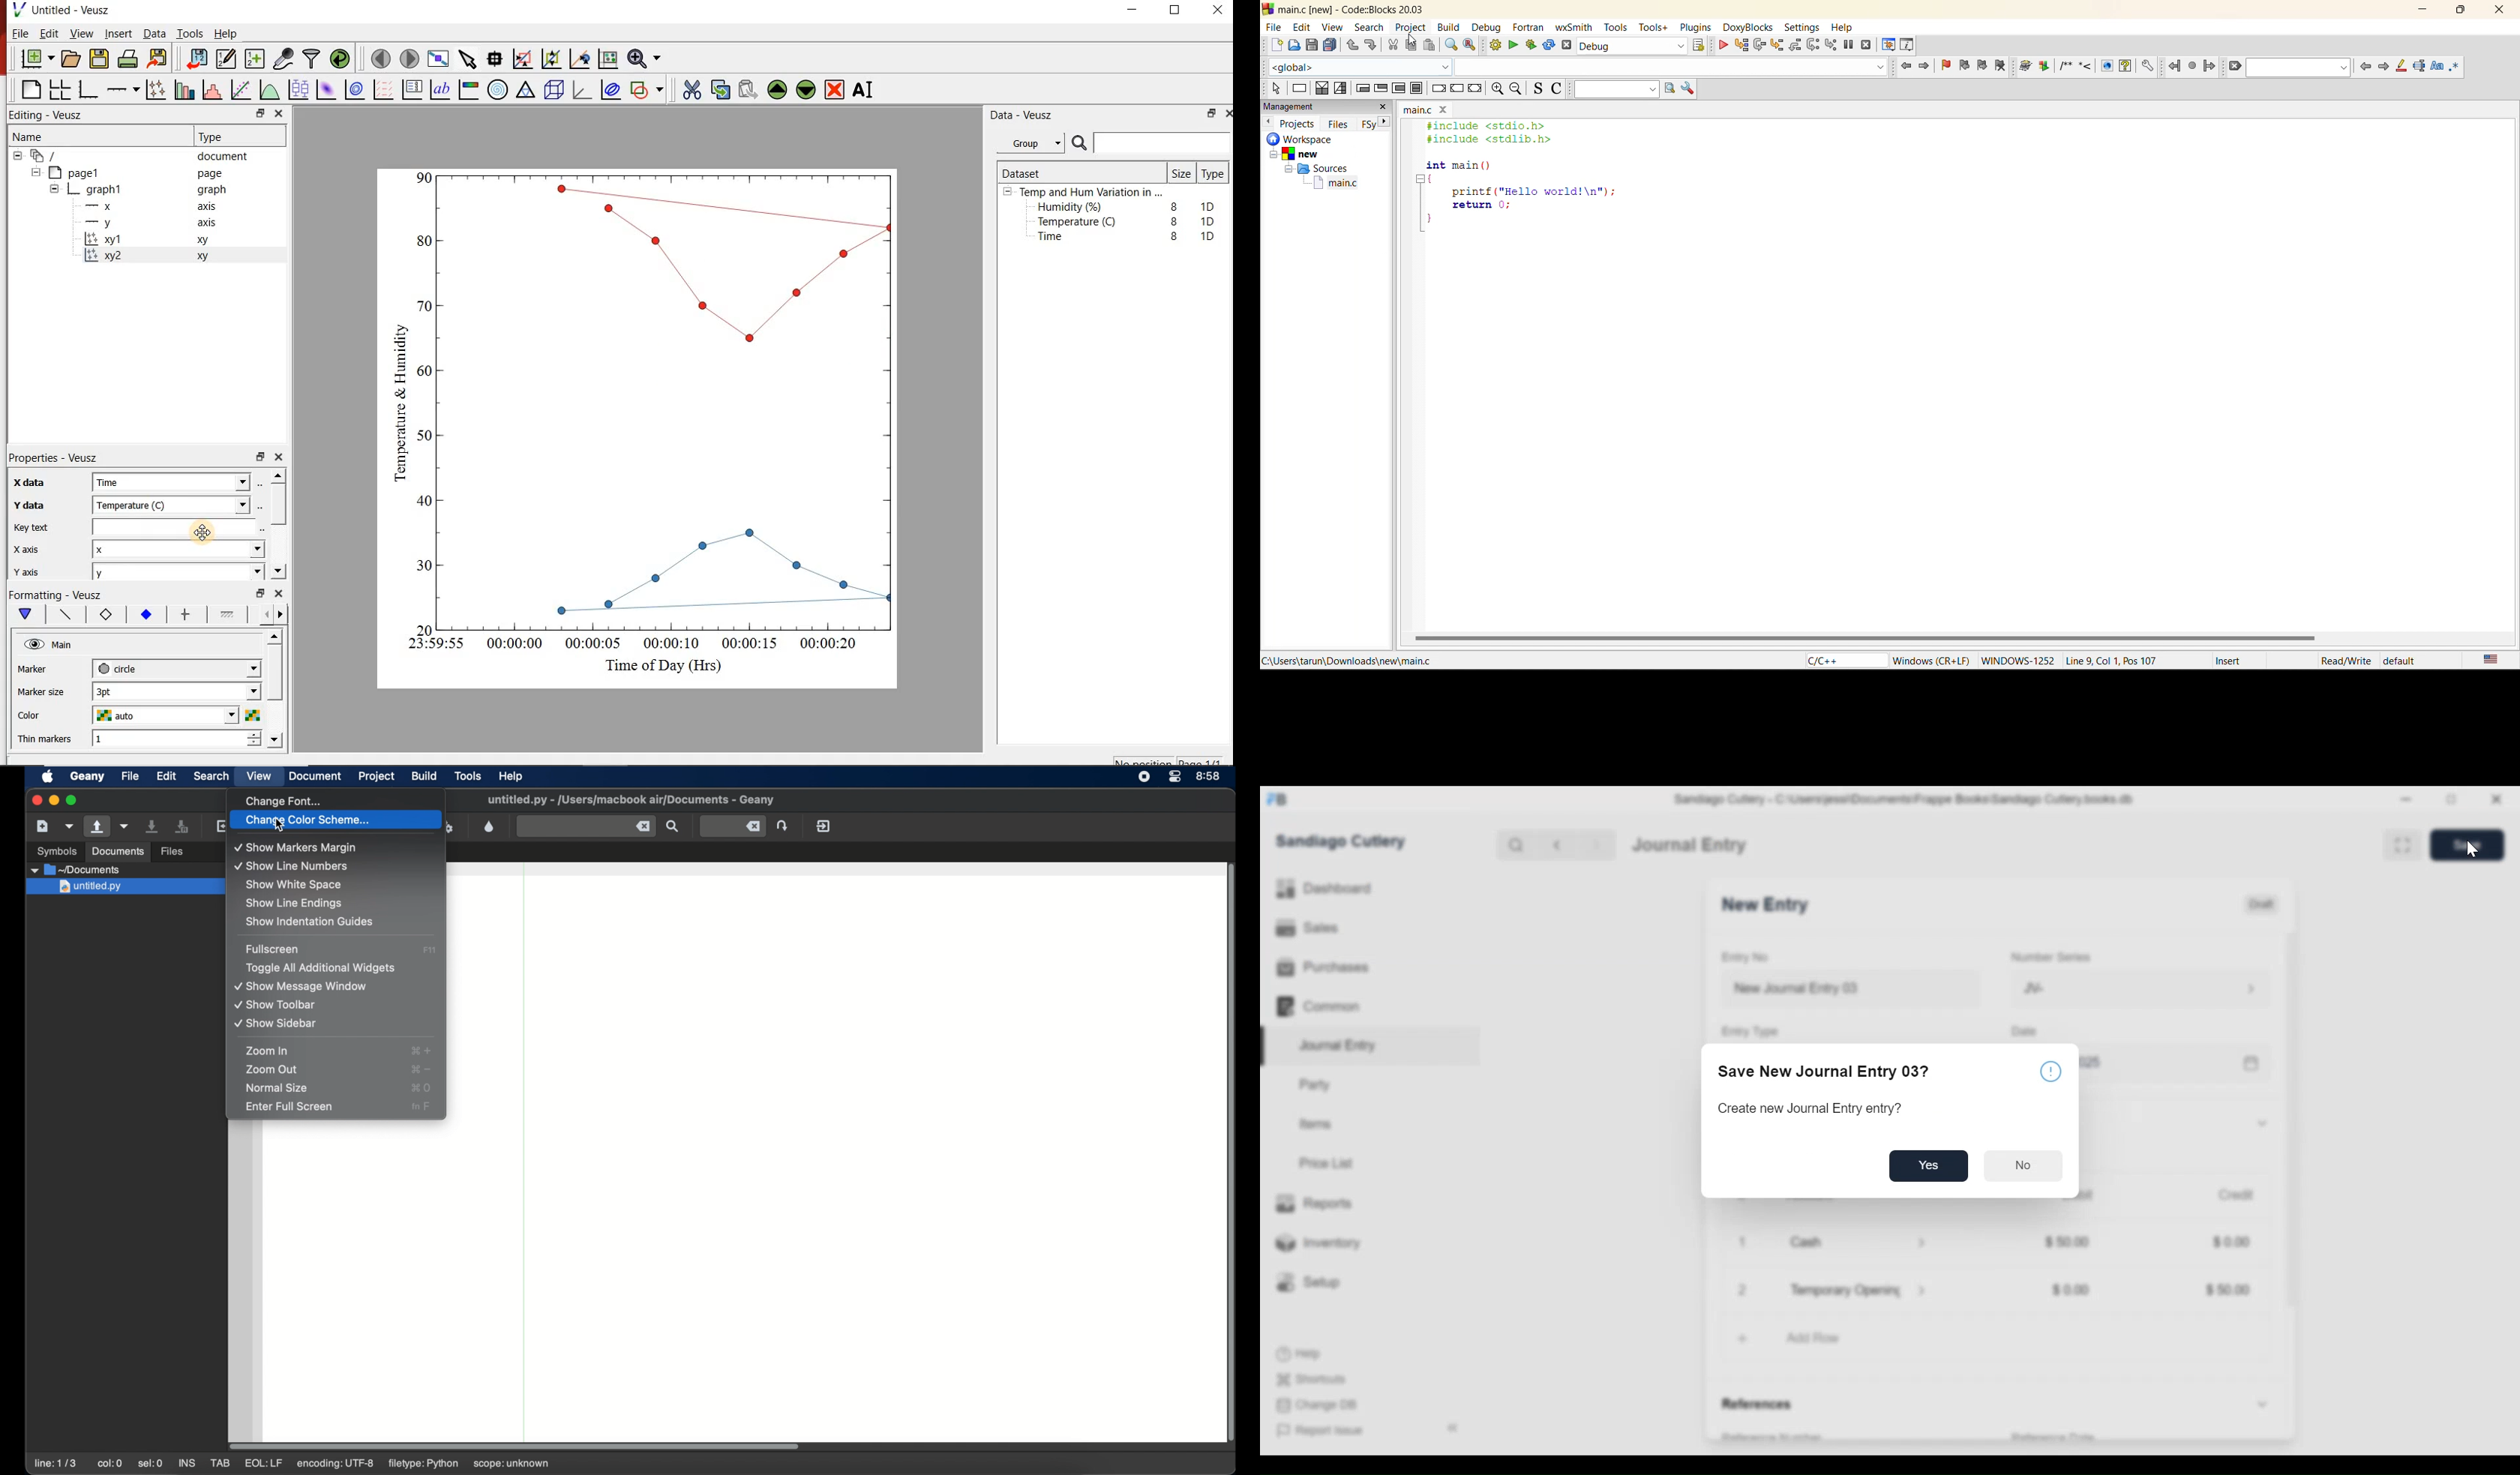 The height and width of the screenshot is (1484, 2520). I want to click on base graph, so click(90, 87).